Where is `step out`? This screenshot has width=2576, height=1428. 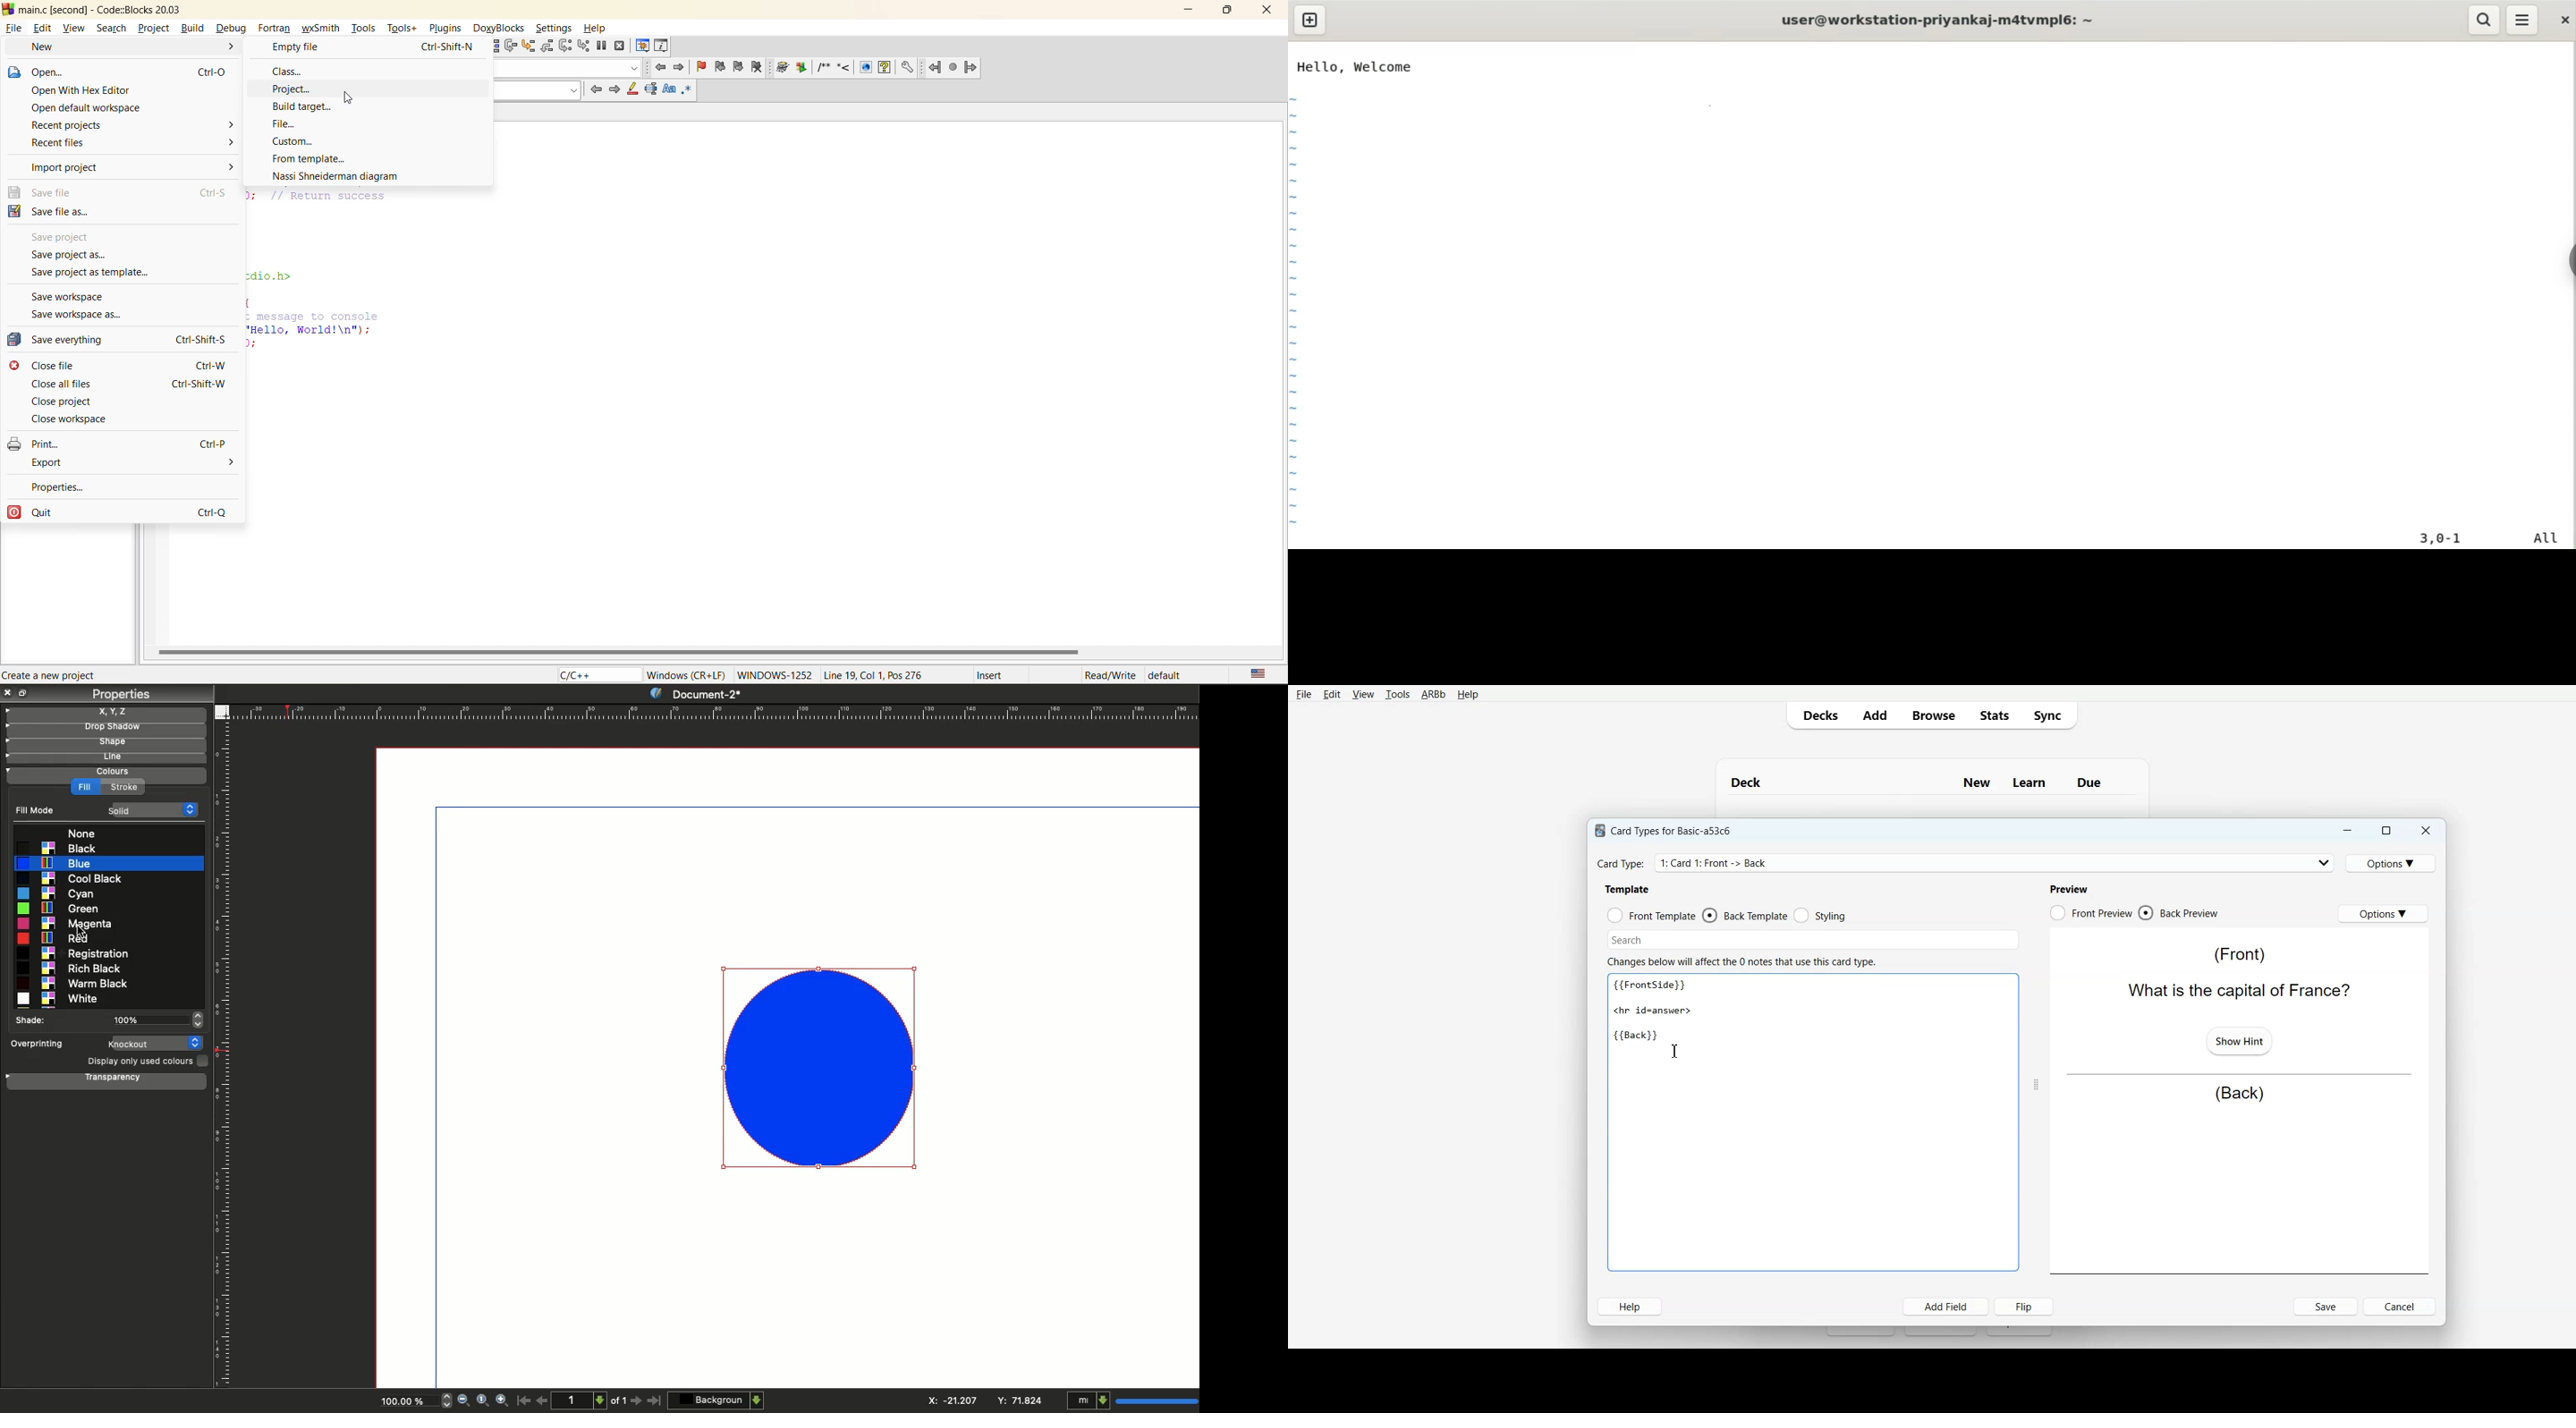 step out is located at coordinates (547, 46).